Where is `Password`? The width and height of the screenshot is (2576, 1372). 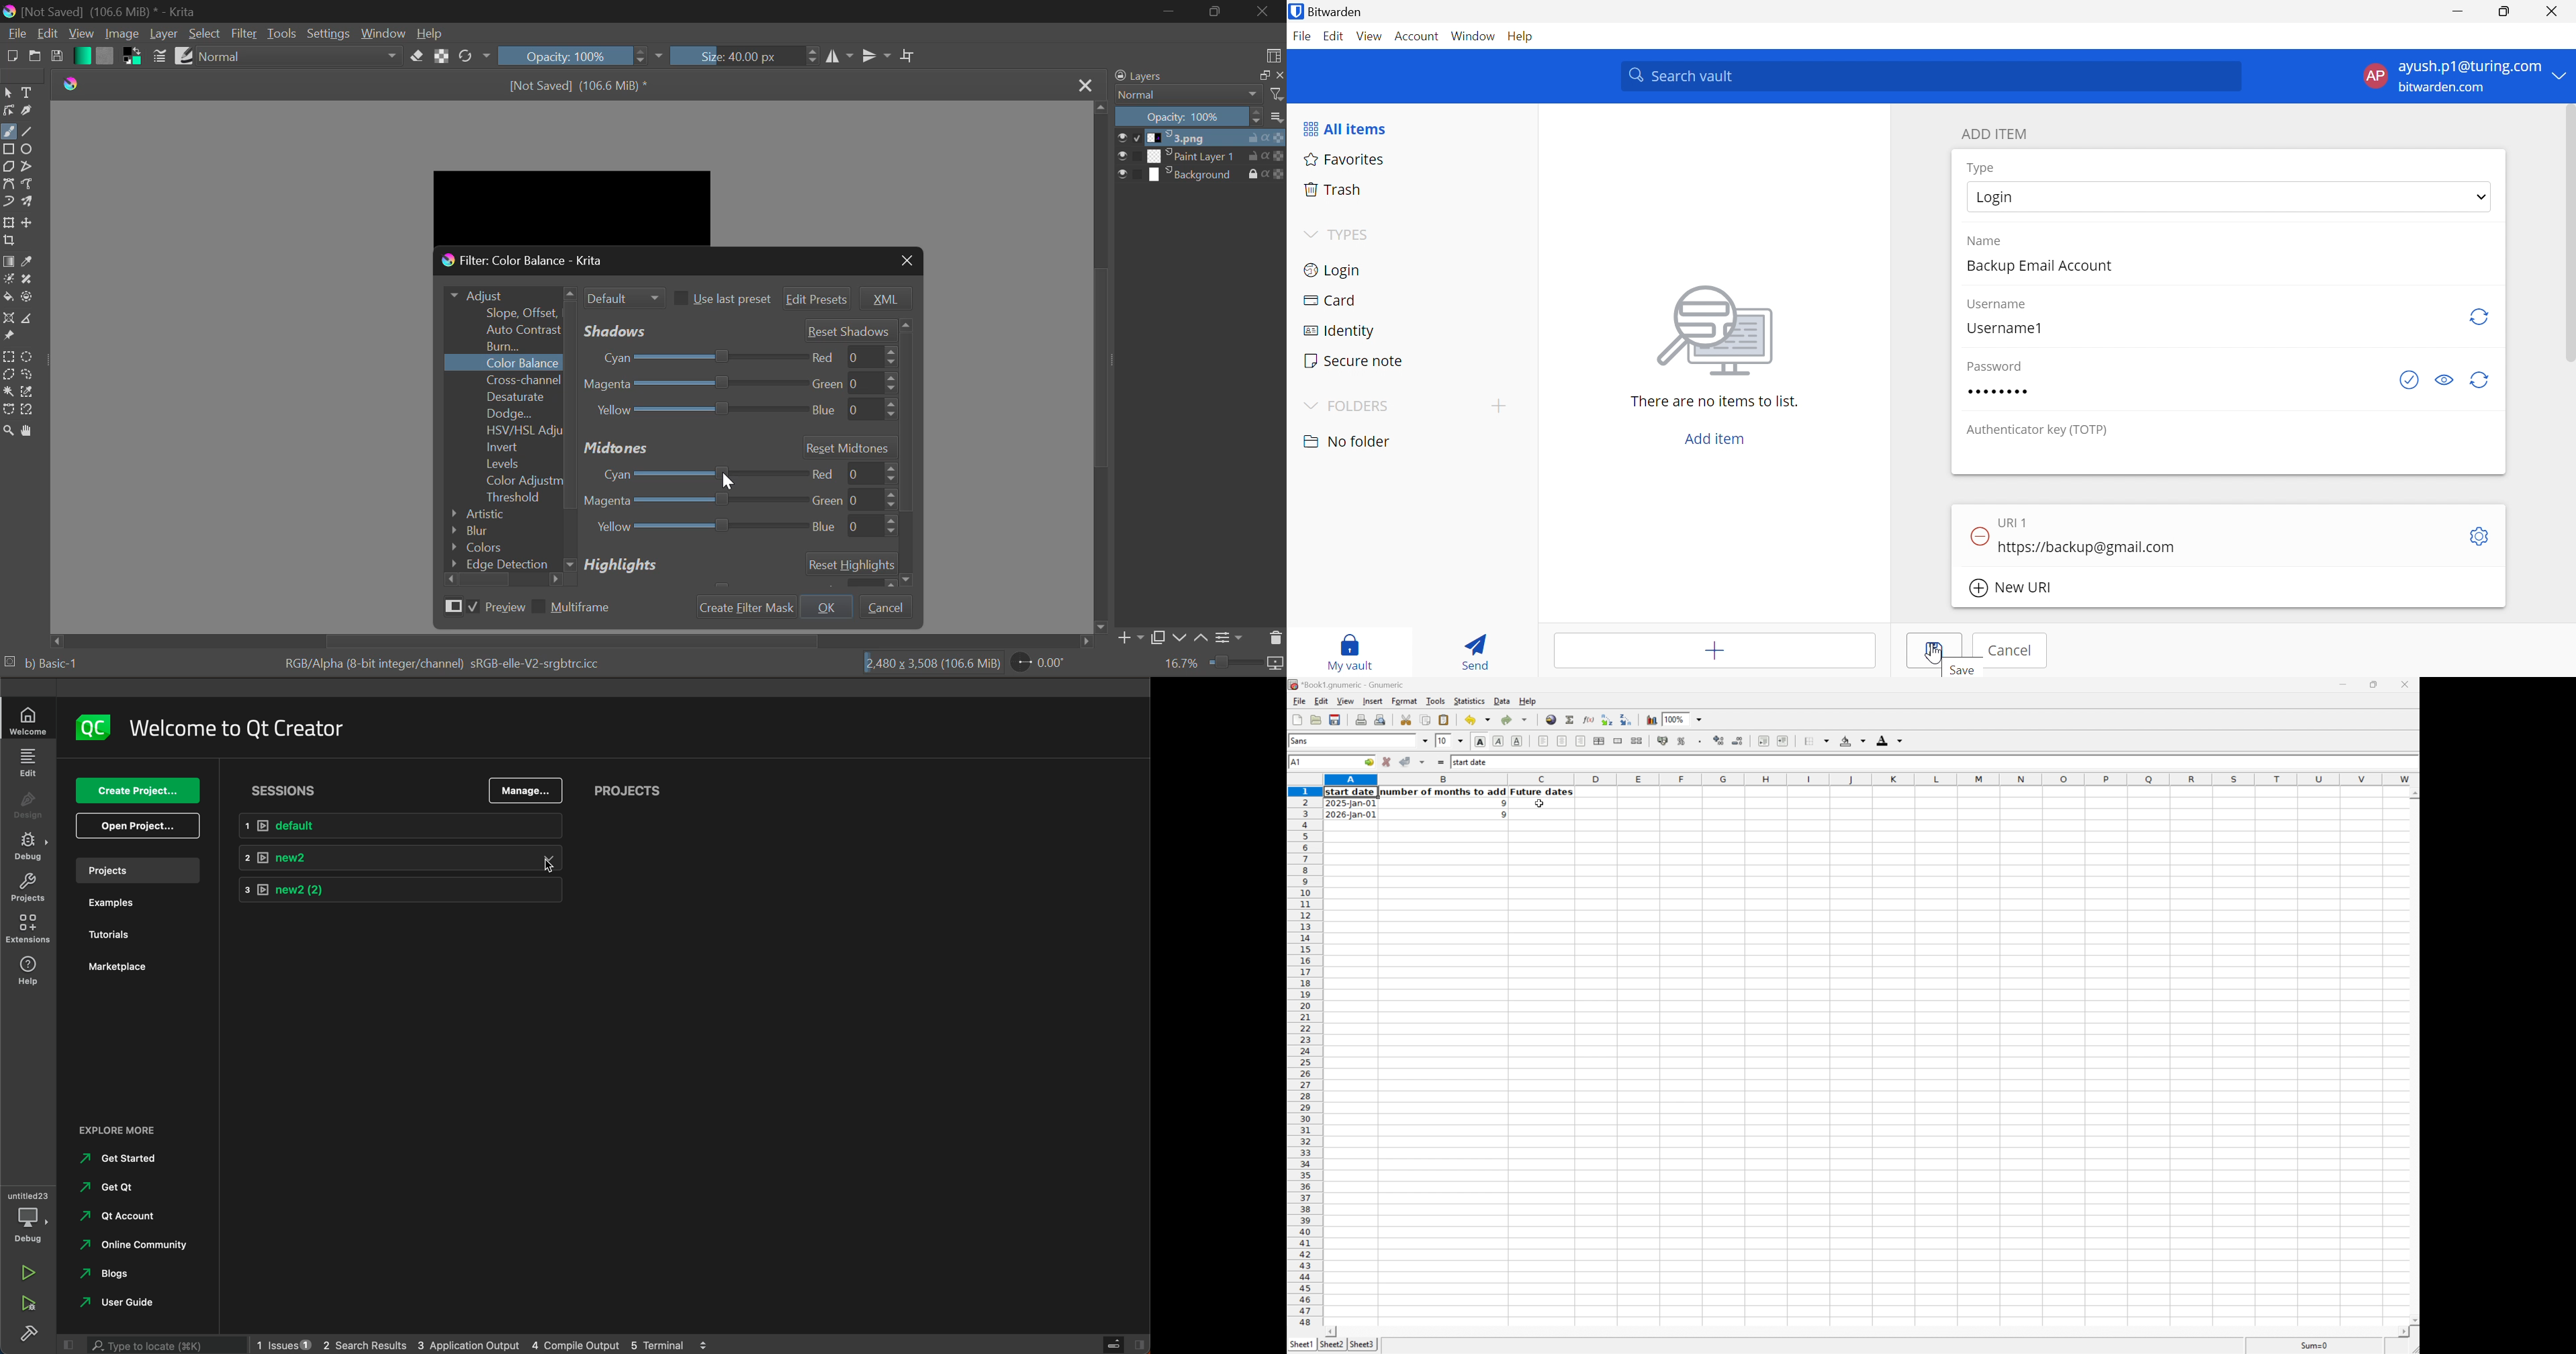 Password is located at coordinates (1994, 364).